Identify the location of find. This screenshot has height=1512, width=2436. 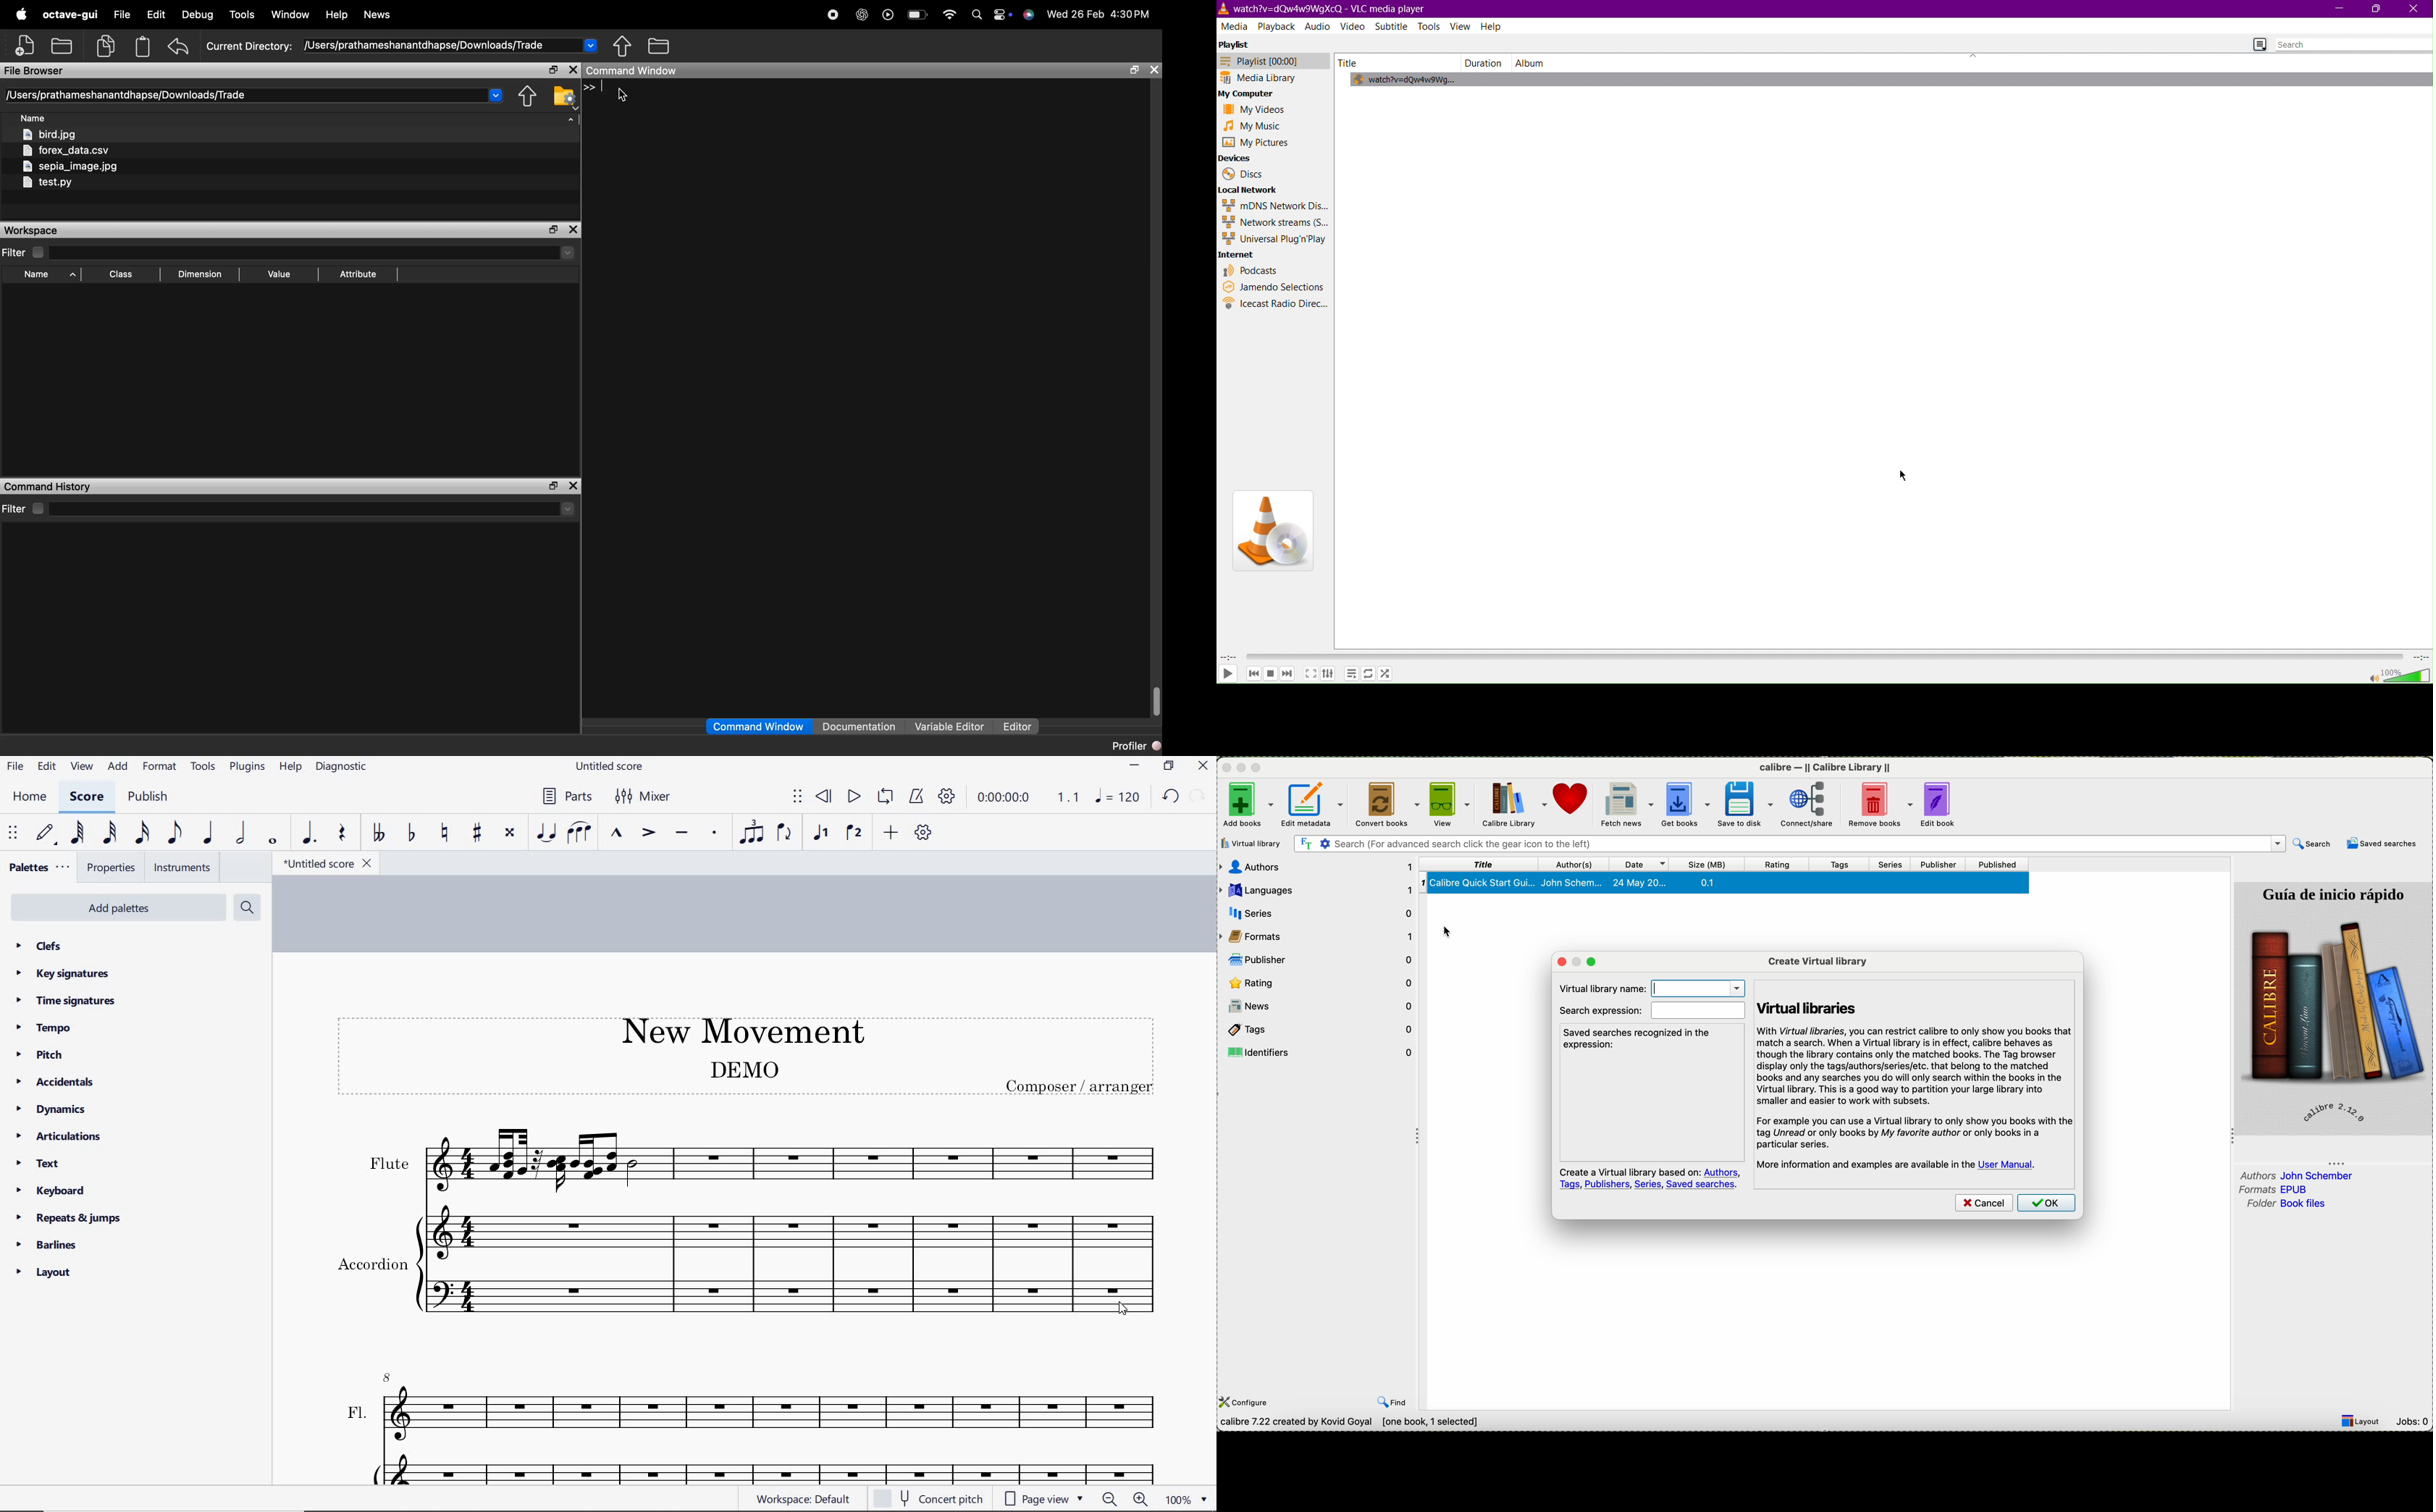
(1394, 1403).